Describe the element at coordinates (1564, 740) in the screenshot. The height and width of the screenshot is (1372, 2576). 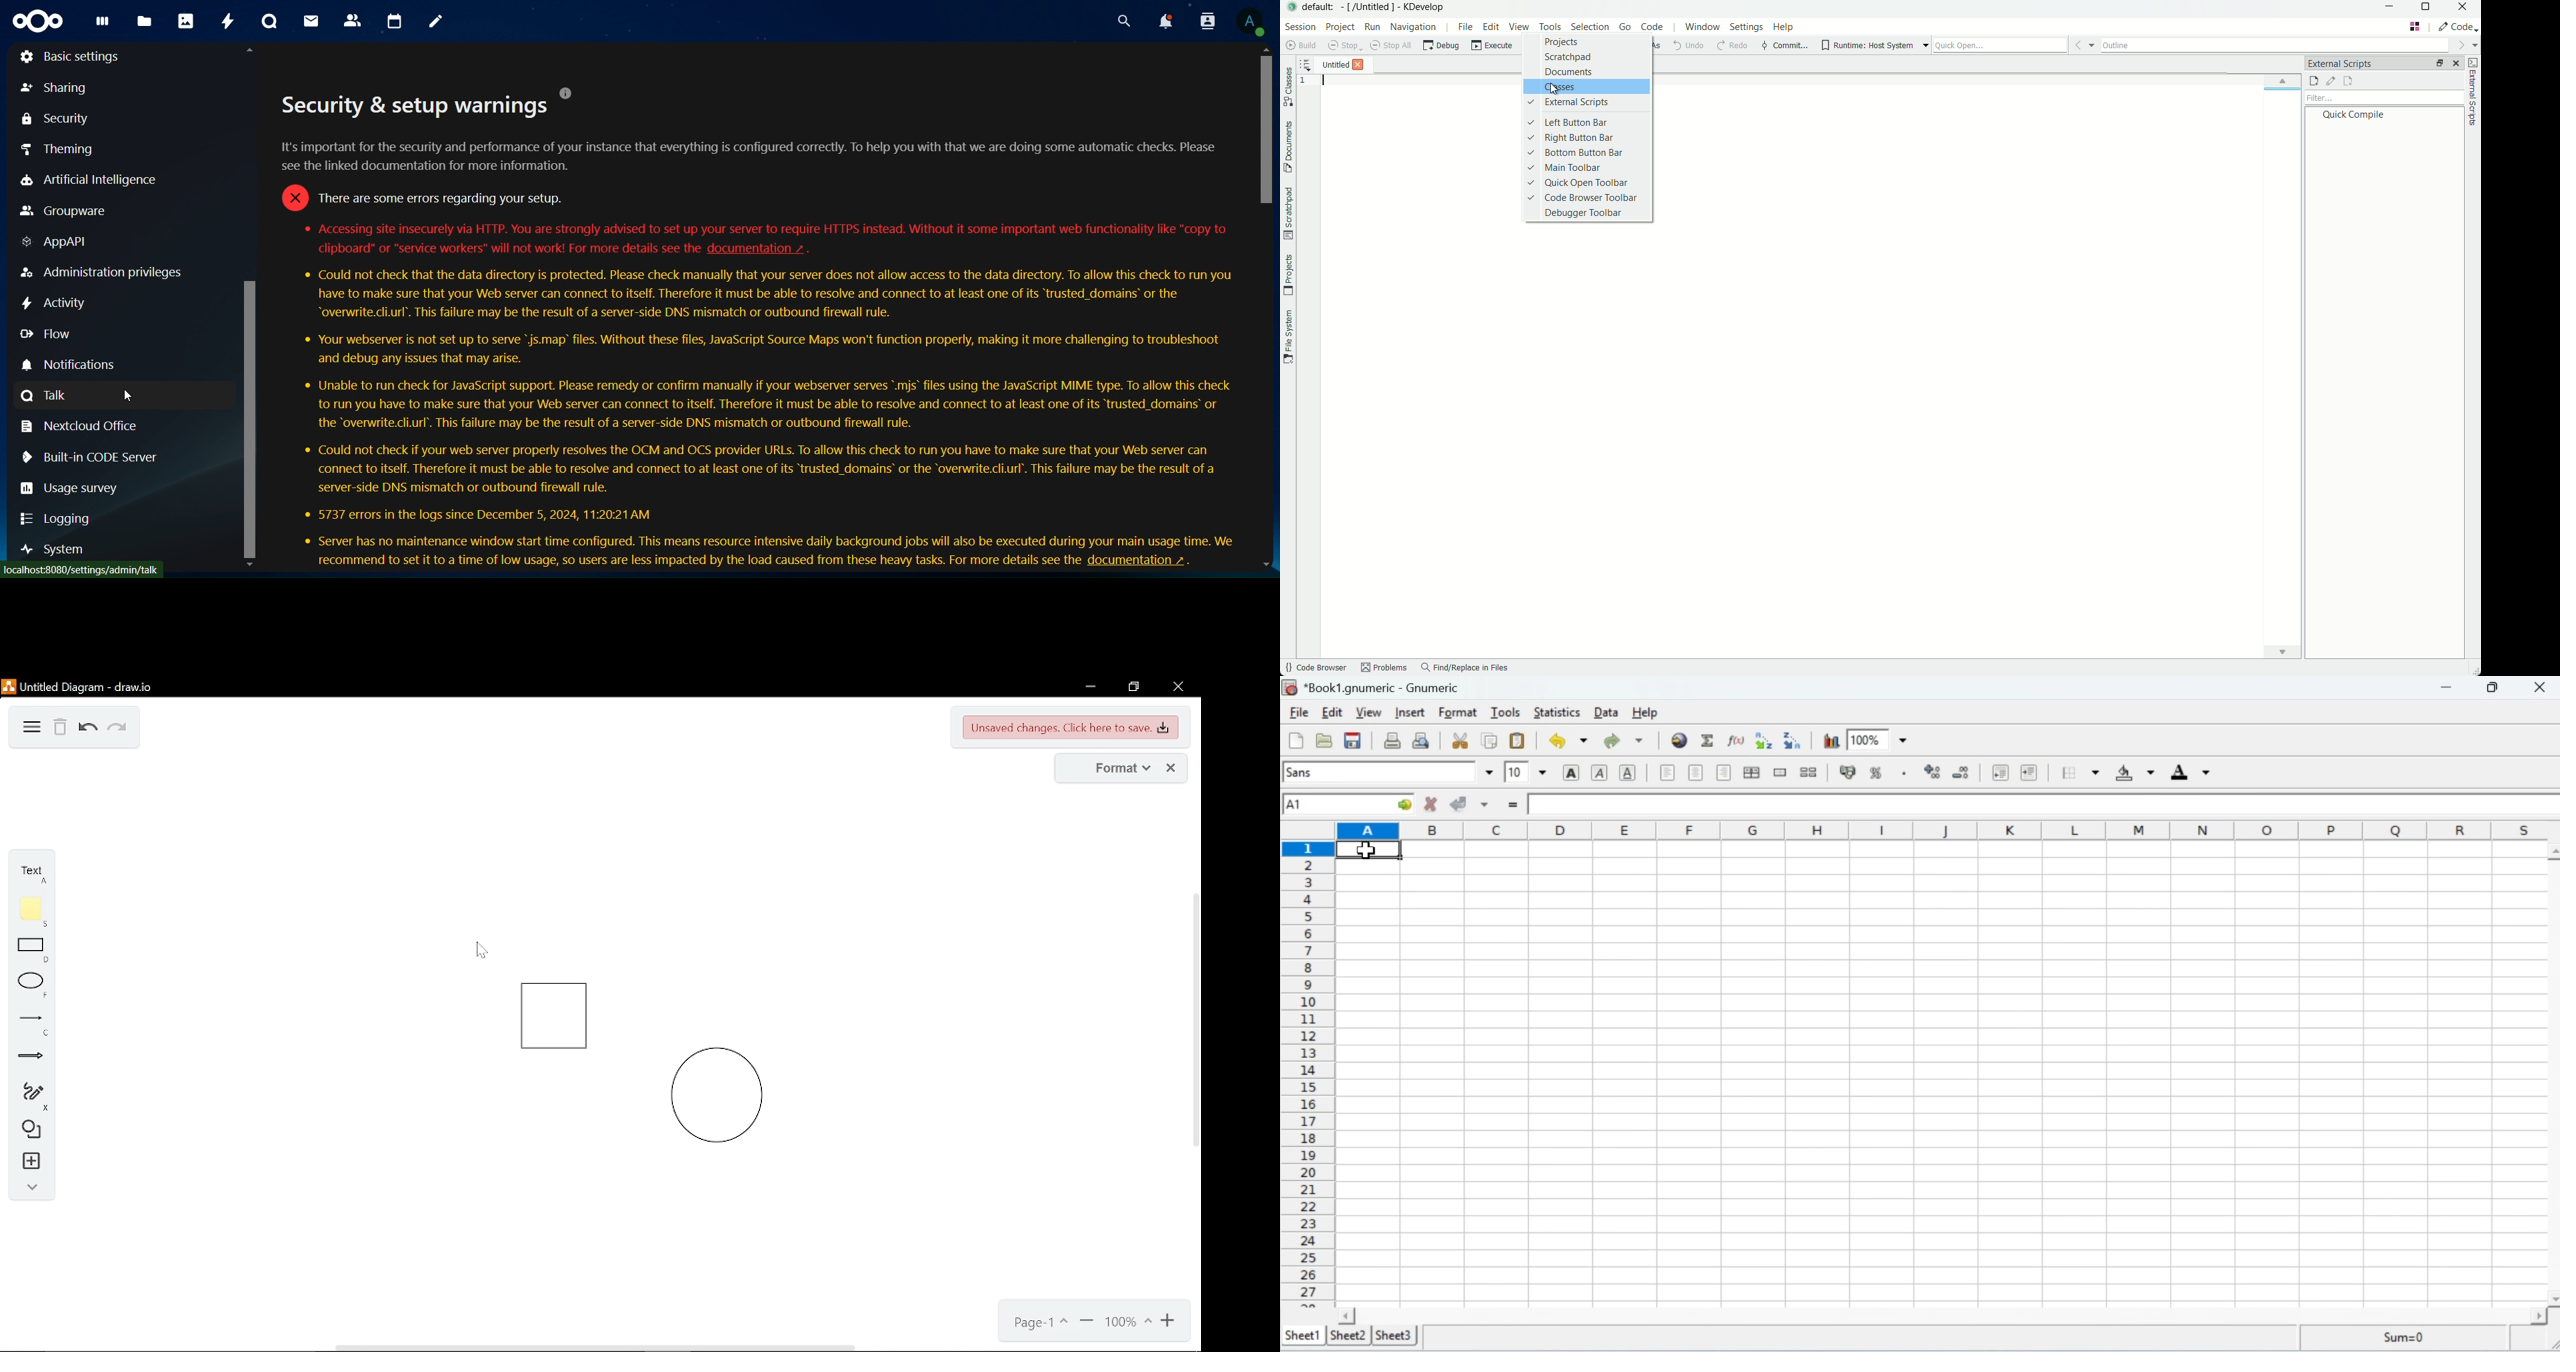
I see `Undo` at that location.